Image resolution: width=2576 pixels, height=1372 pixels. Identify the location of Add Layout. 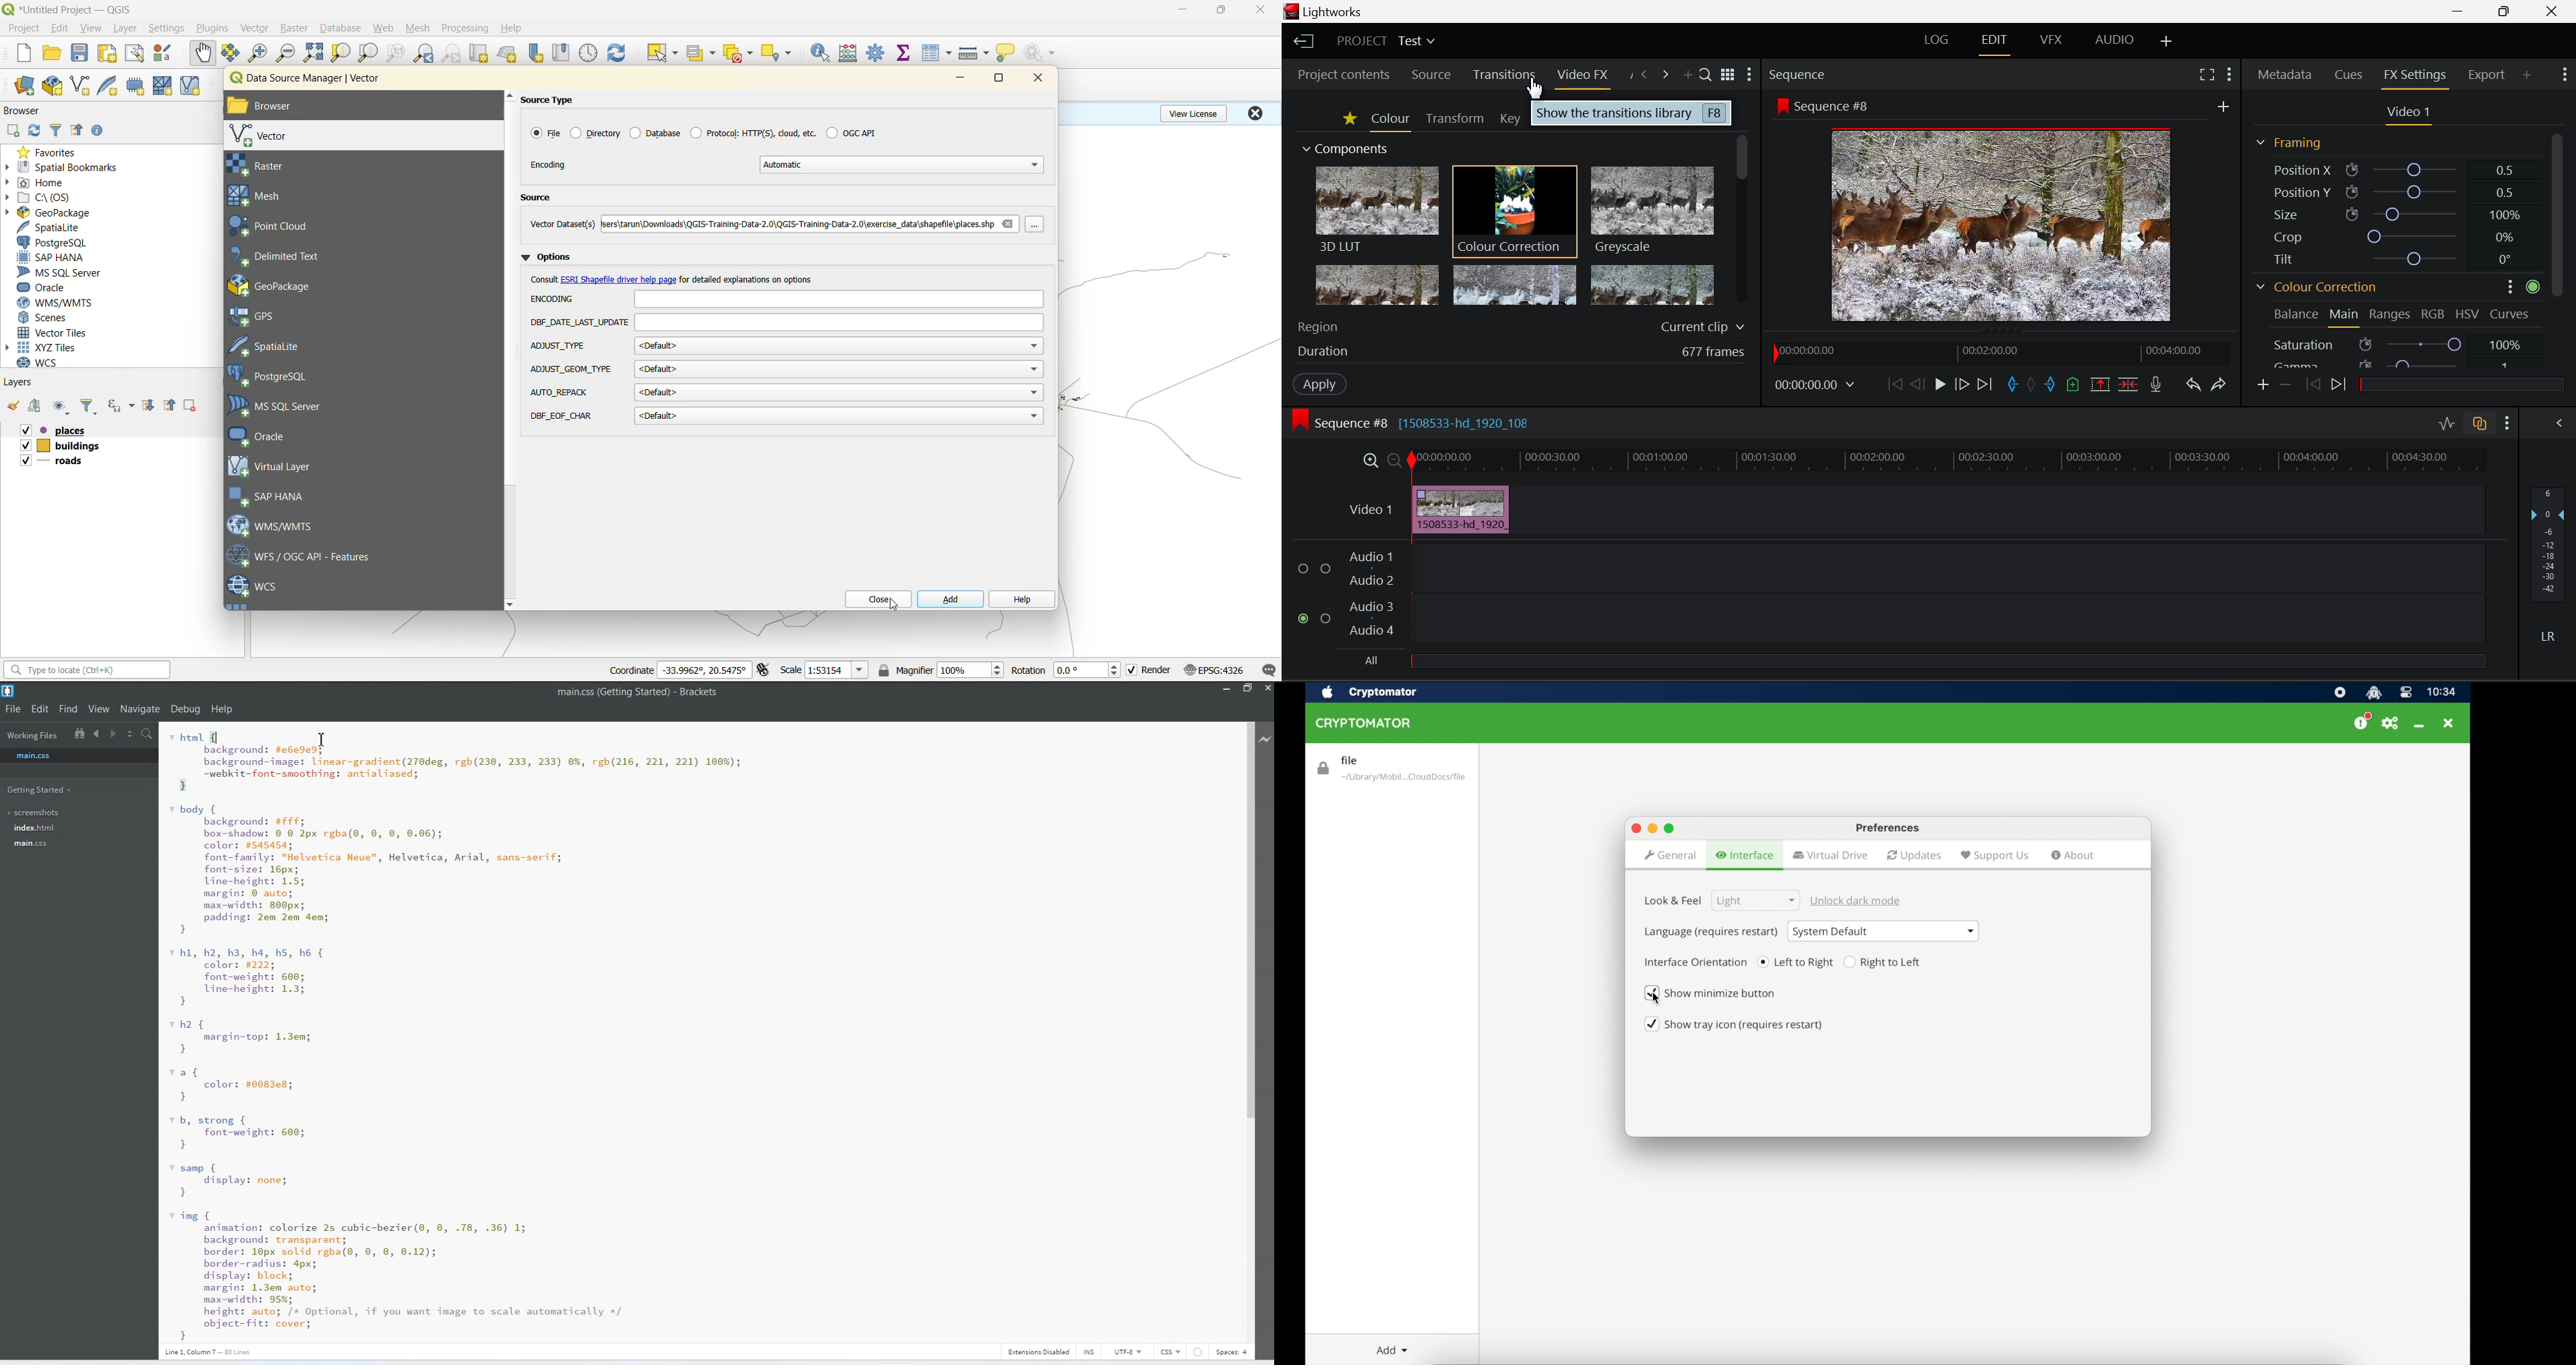
(2167, 40).